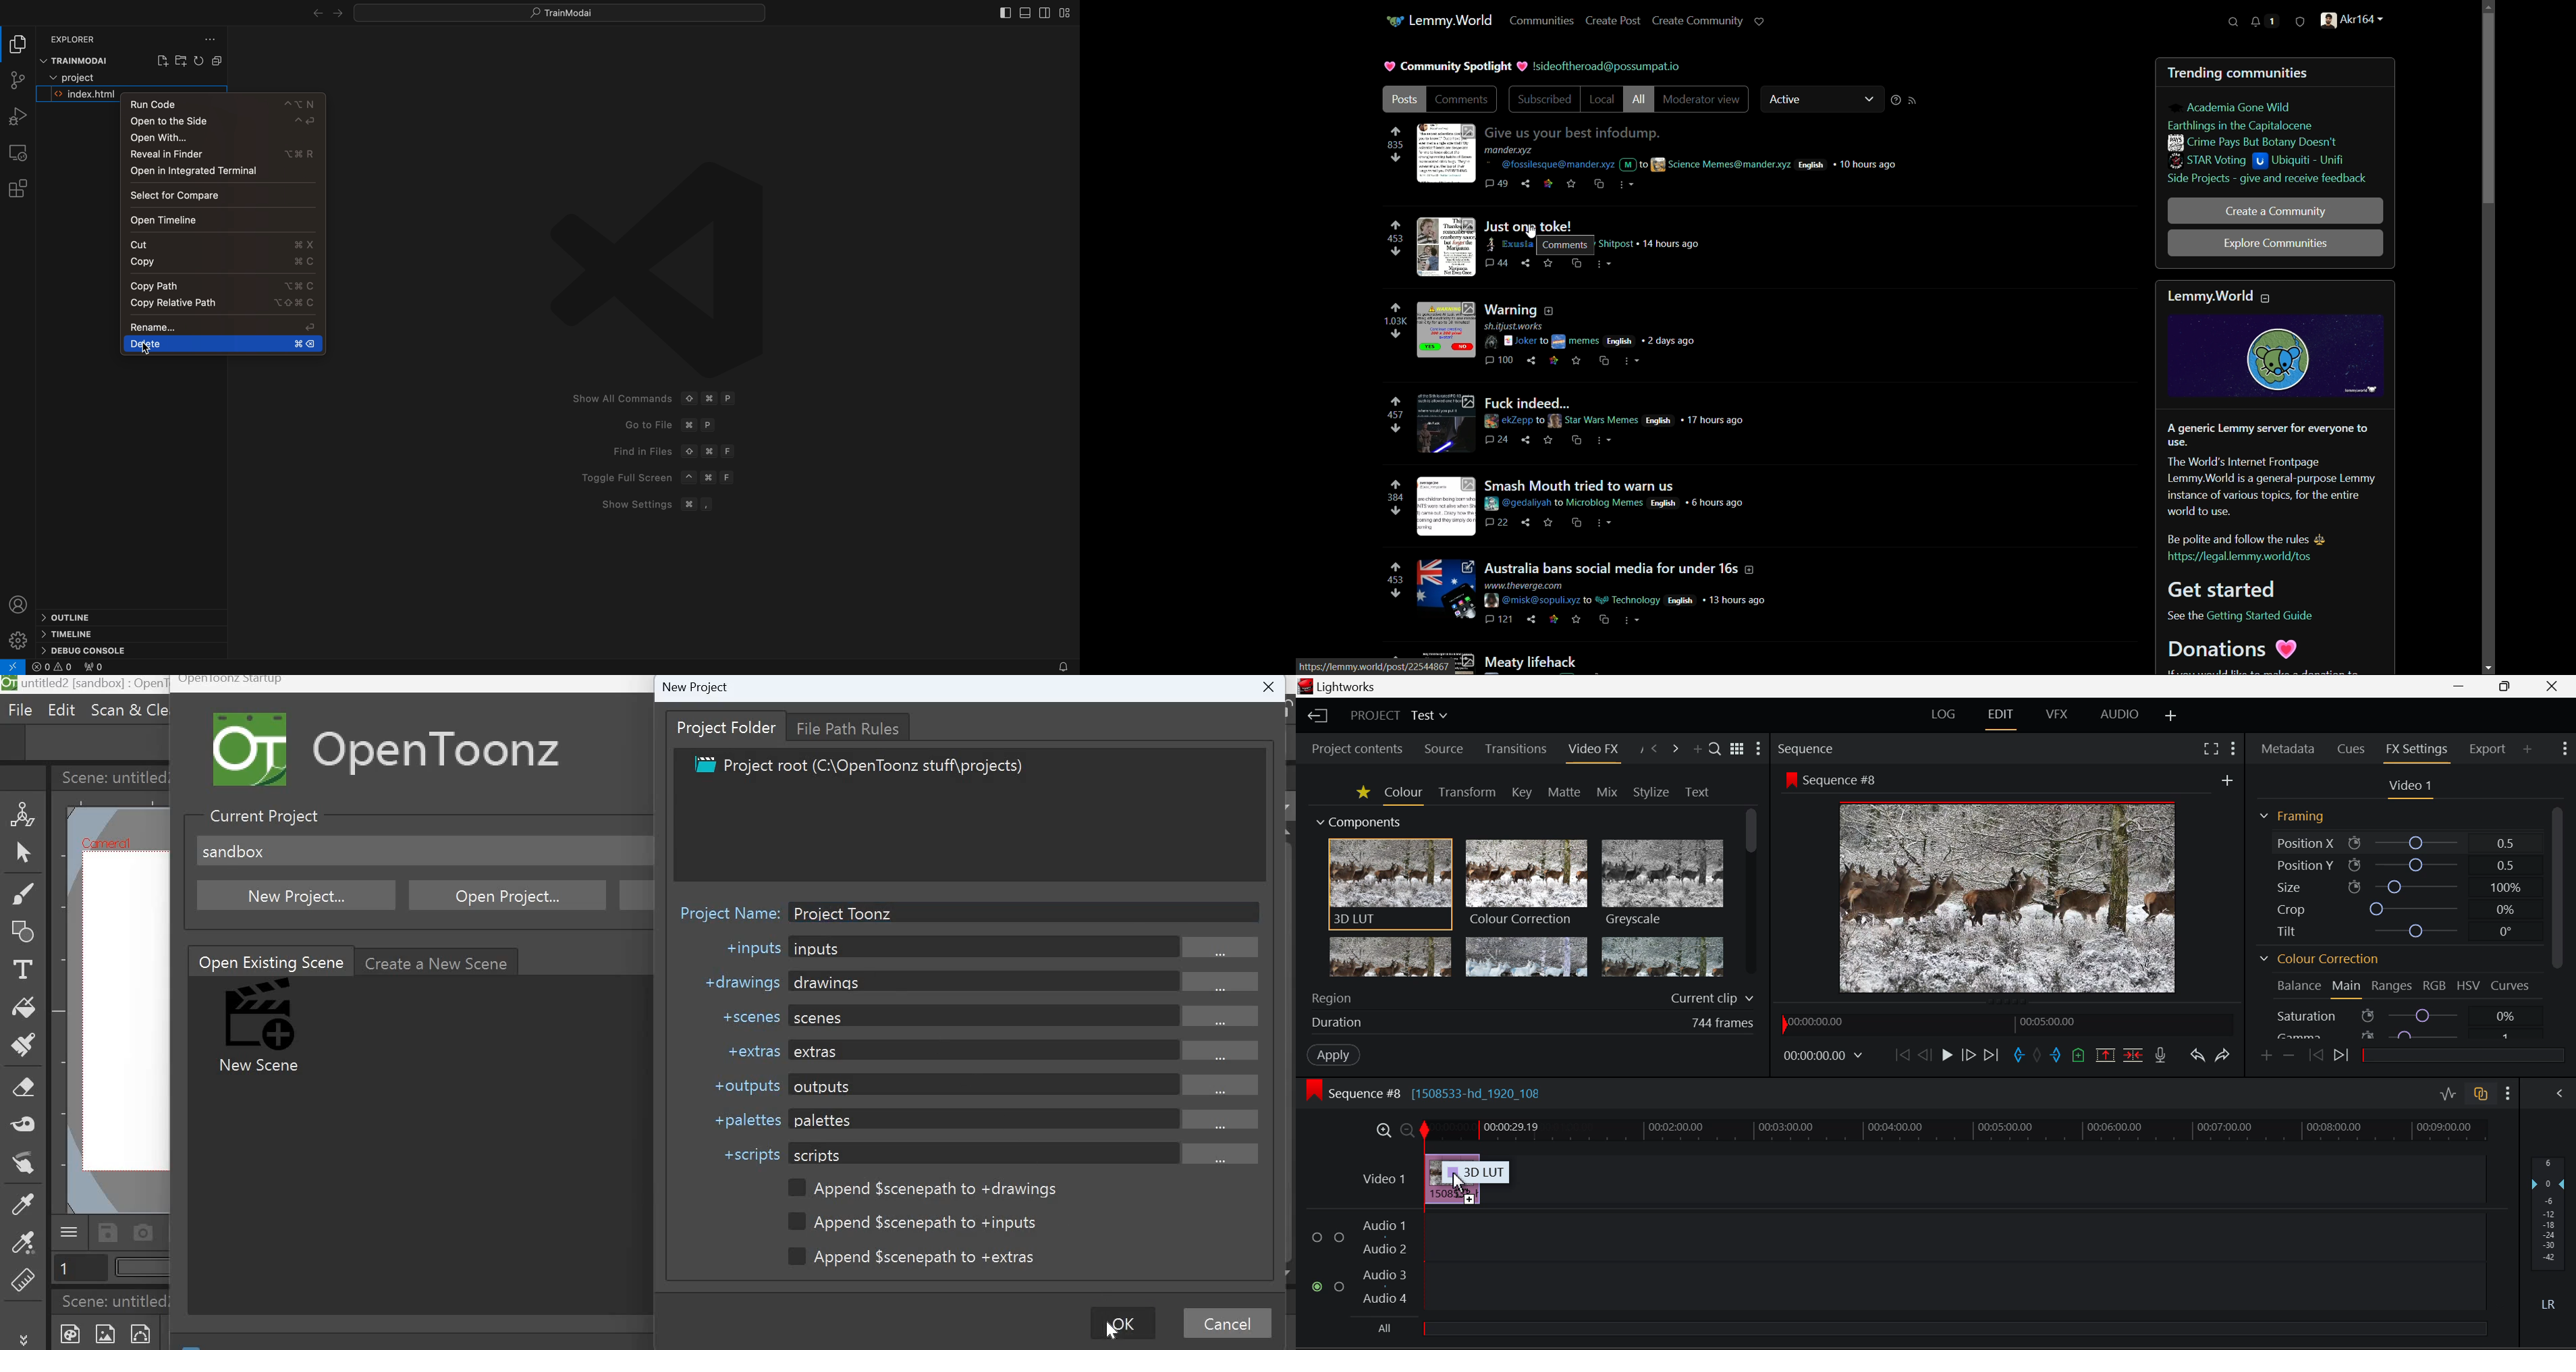  I want to click on Decibel Level, so click(2551, 1236).